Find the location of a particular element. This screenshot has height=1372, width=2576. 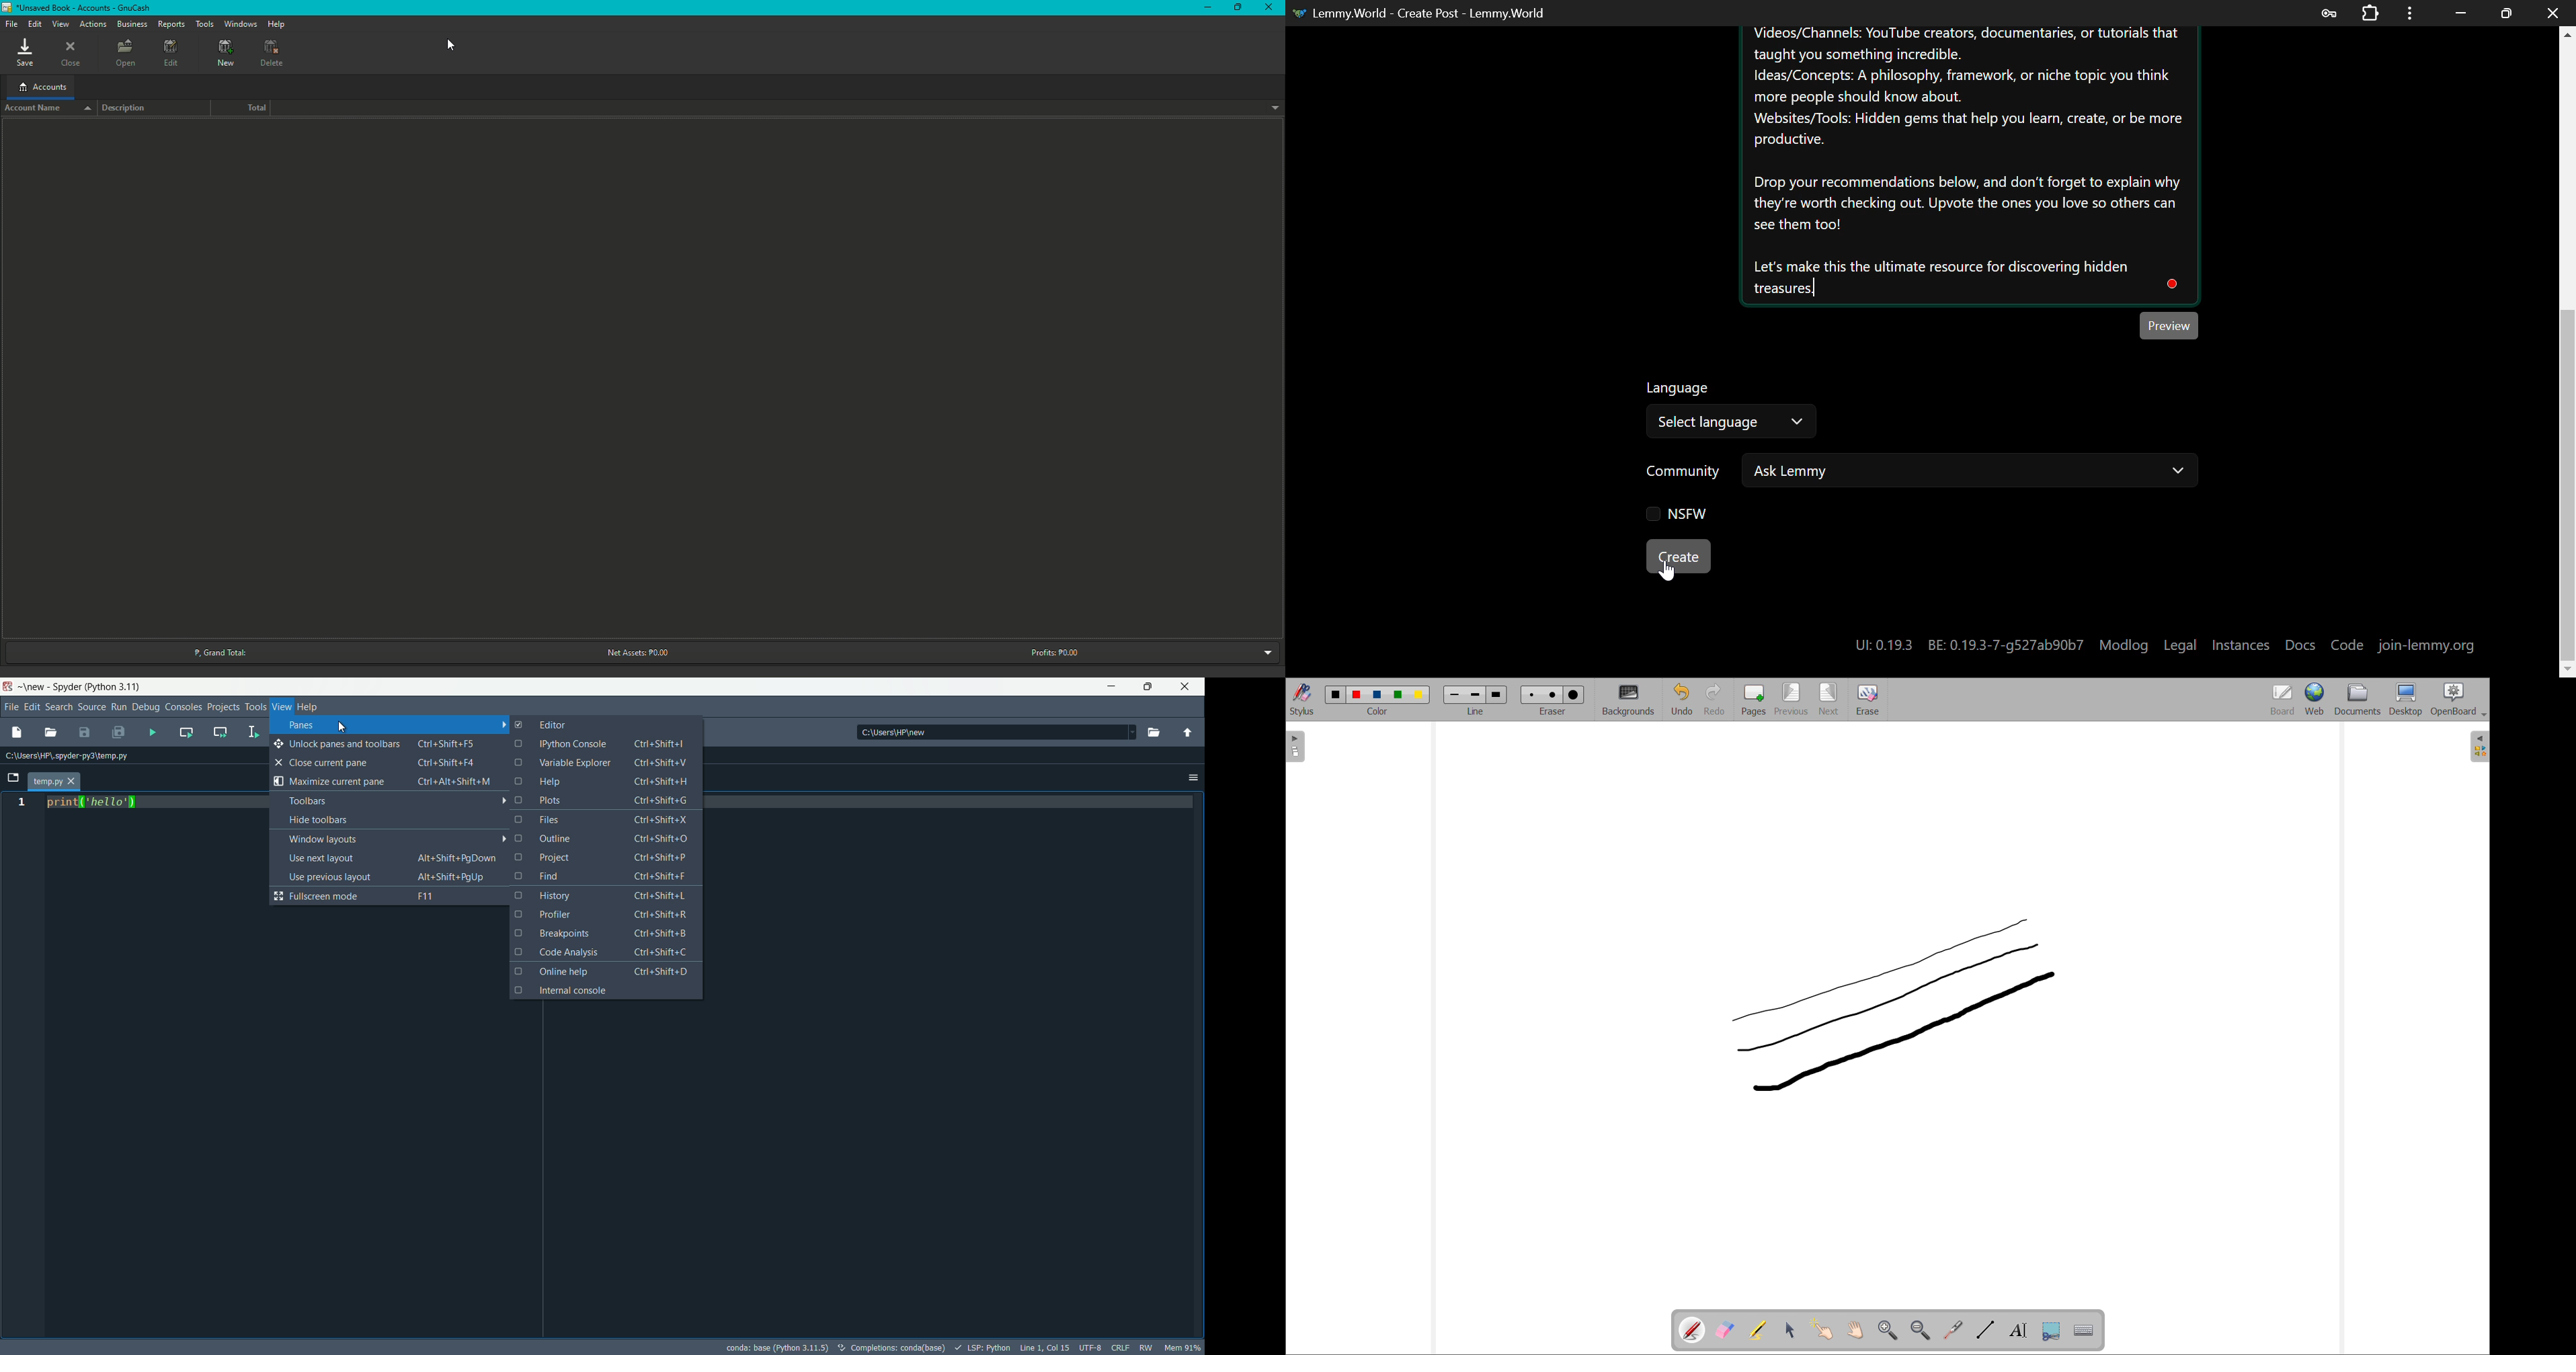

hide toolbars is located at coordinates (397, 821).